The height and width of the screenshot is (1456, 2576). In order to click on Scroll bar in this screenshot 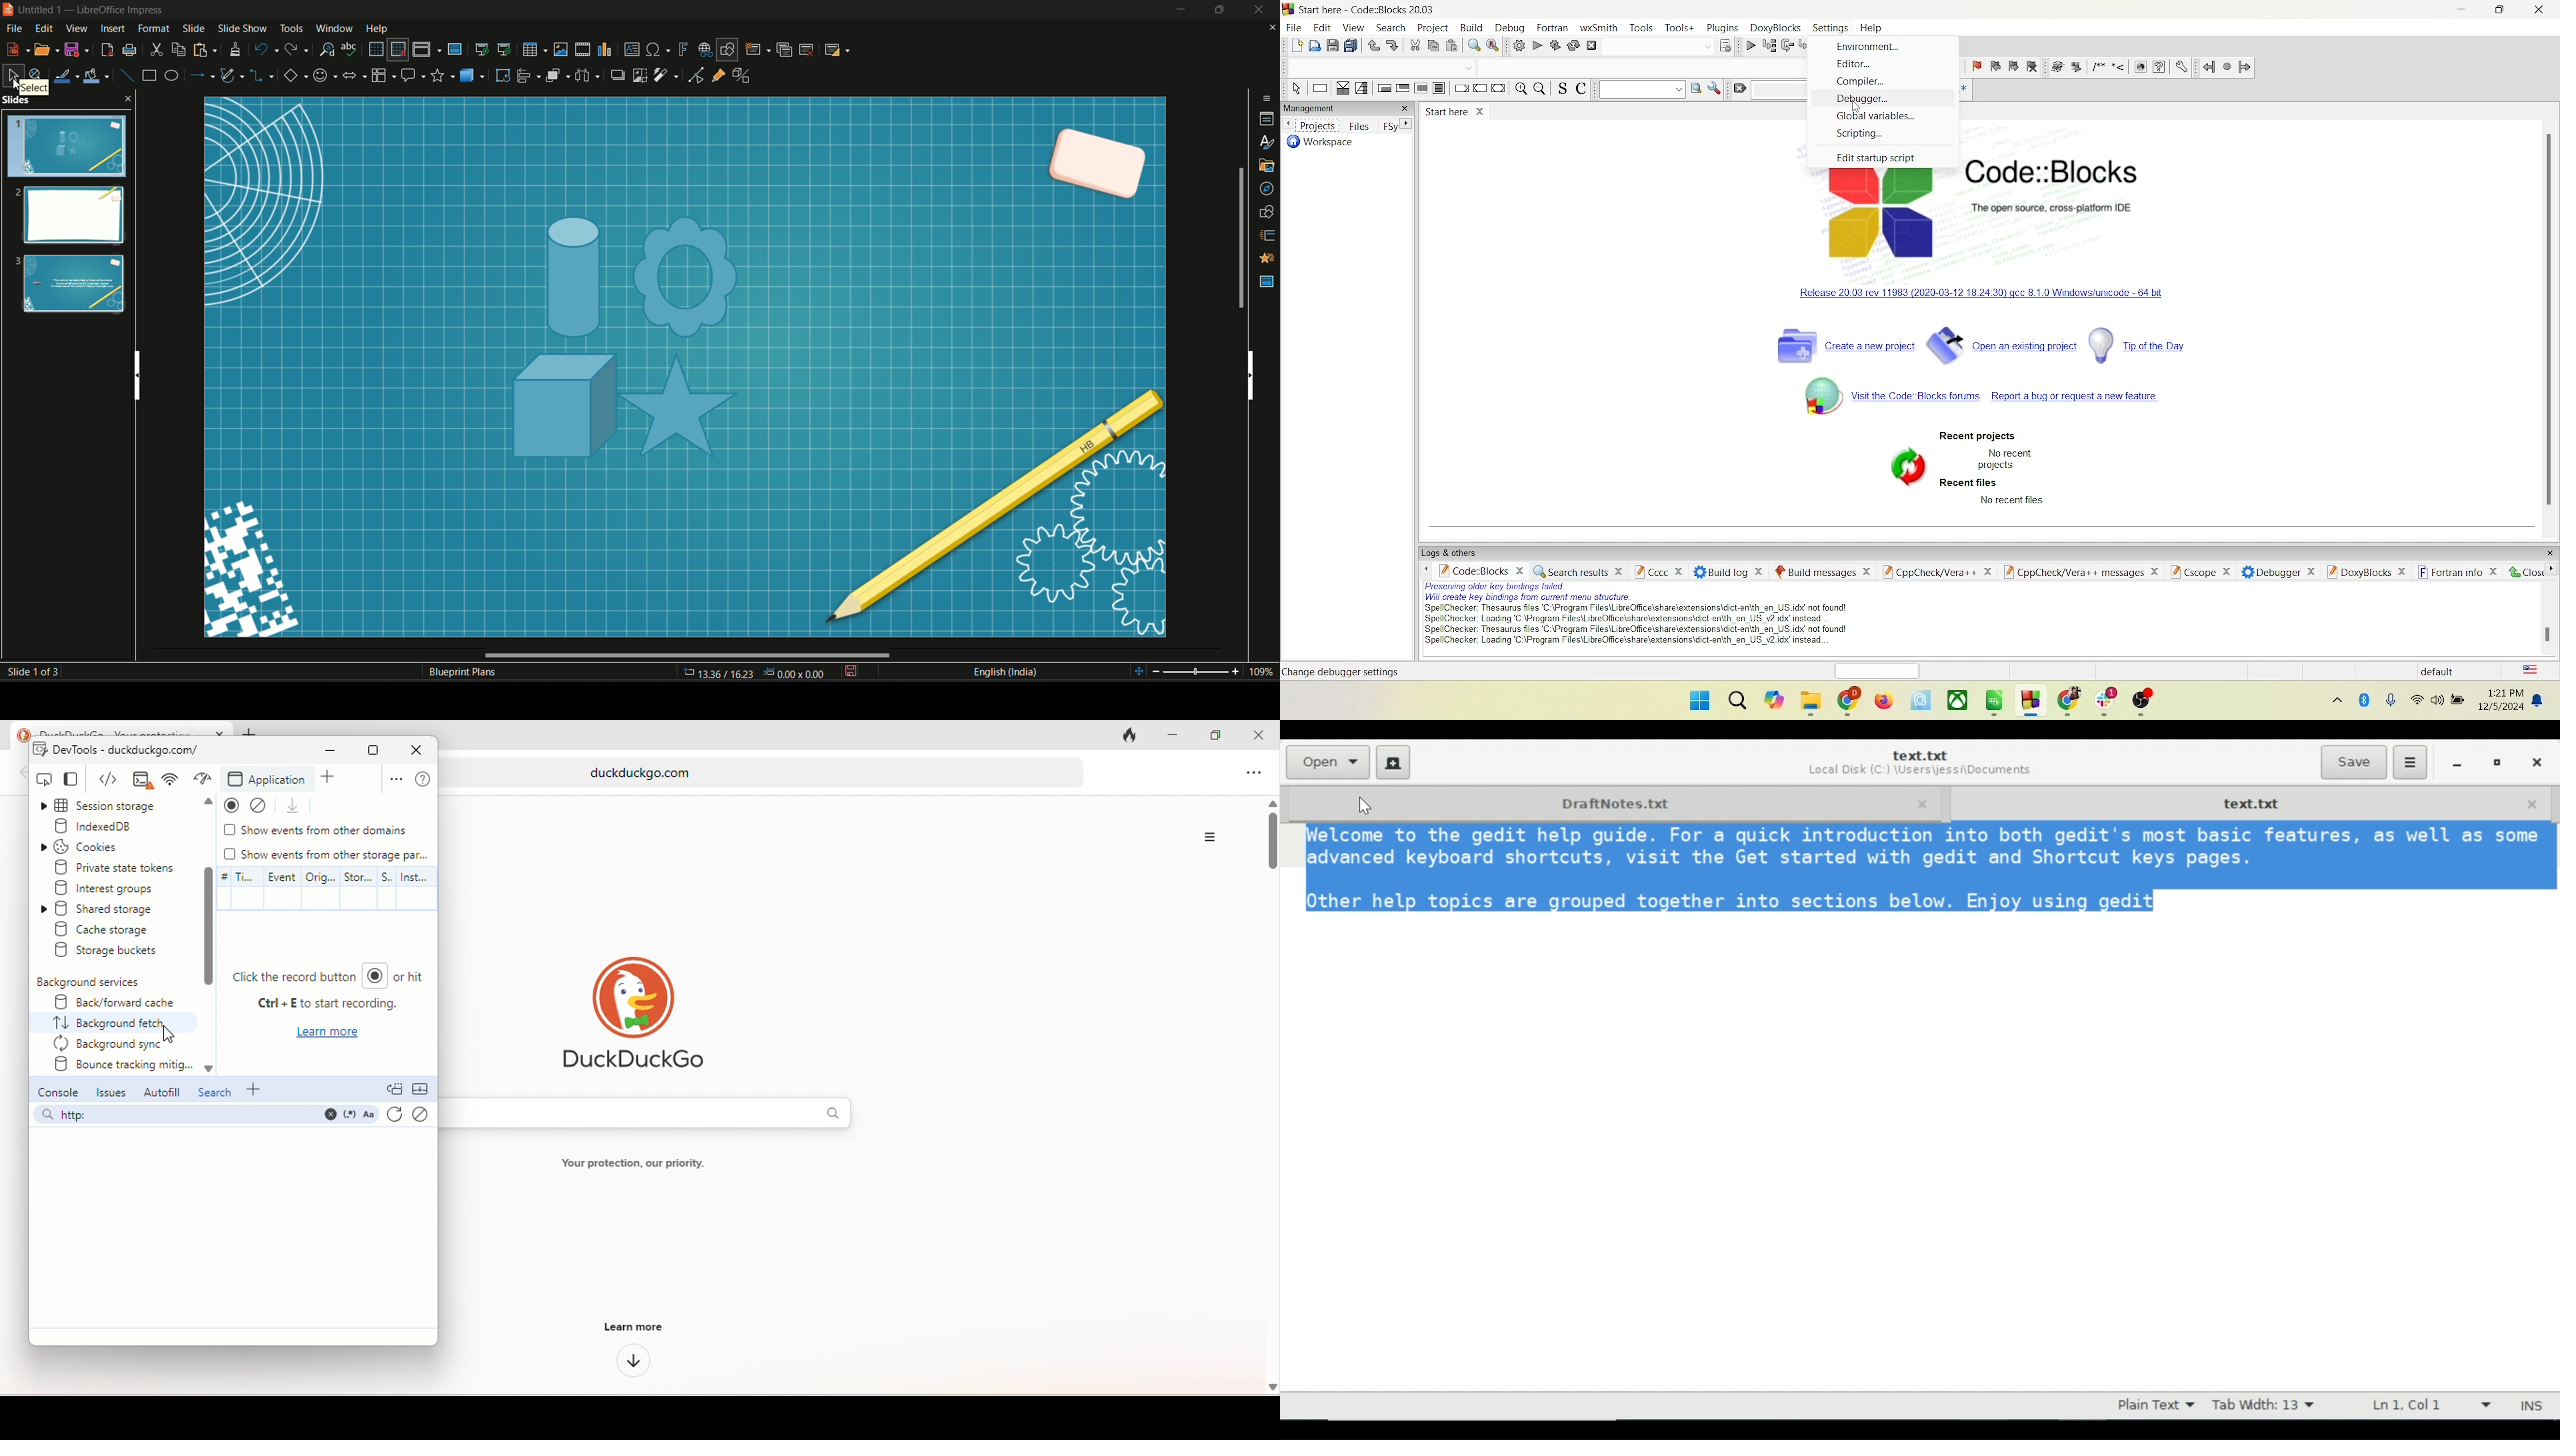, I will do `click(1239, 238)`.